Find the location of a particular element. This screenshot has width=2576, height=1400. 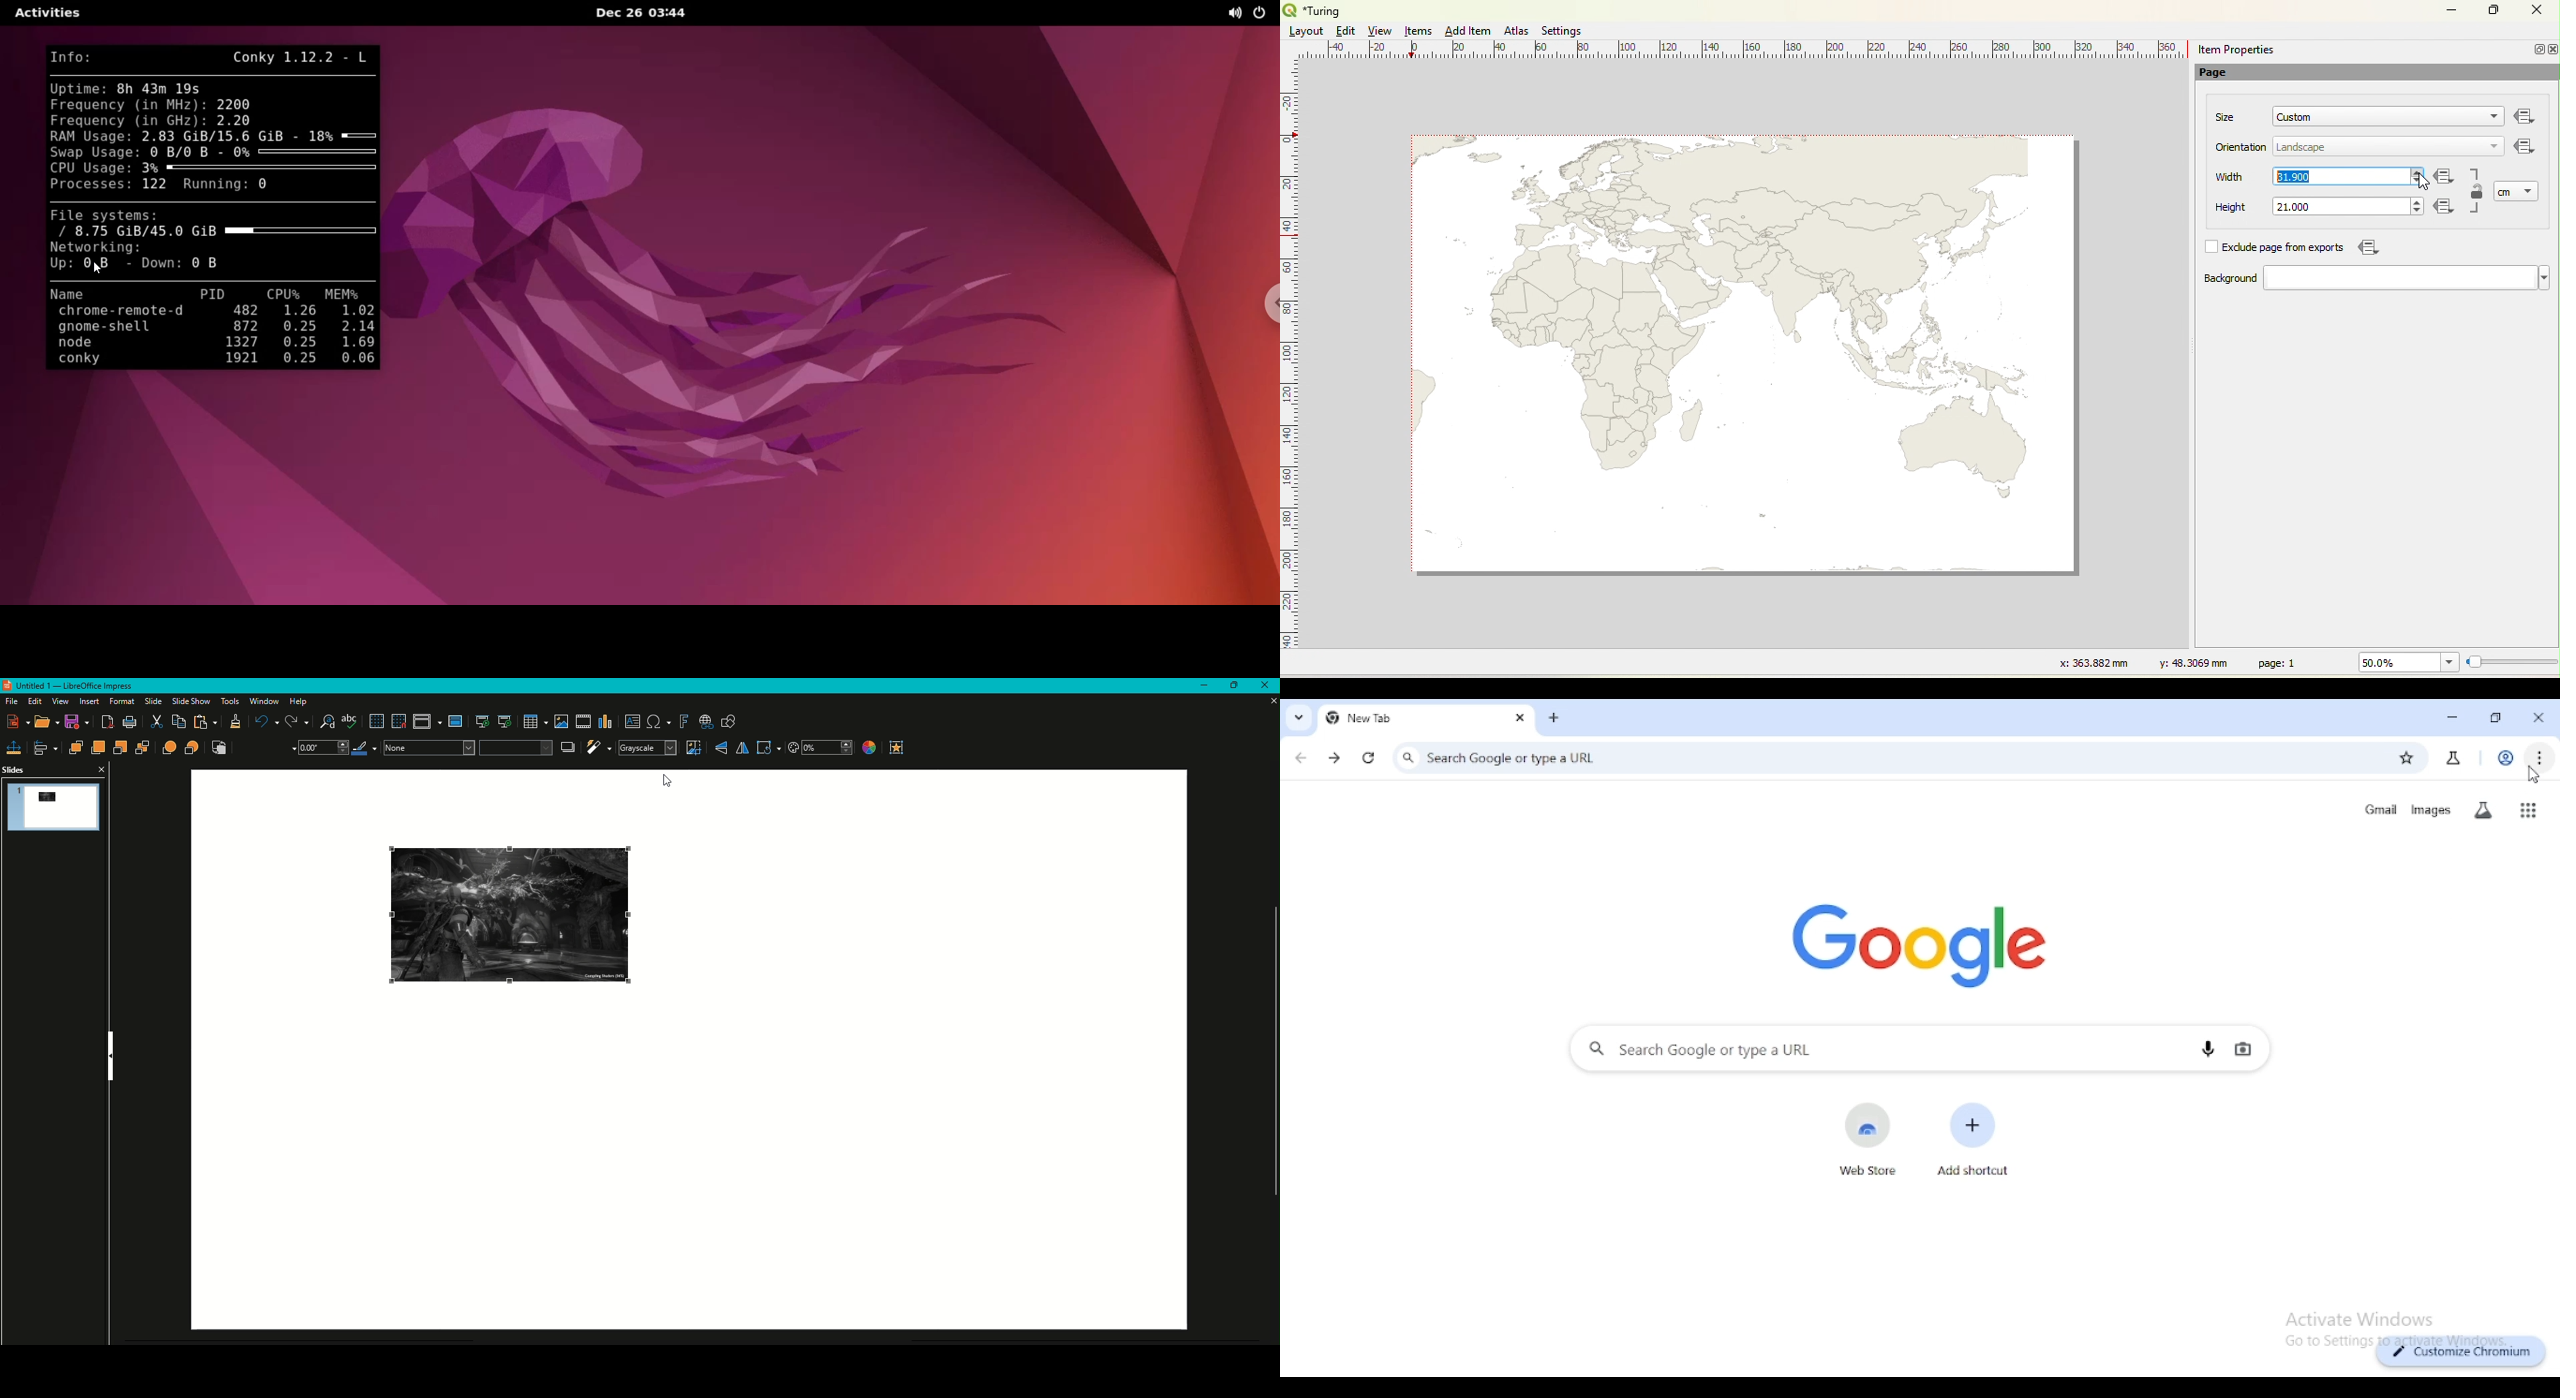

click to go back is located at coordinates (1300, 759).